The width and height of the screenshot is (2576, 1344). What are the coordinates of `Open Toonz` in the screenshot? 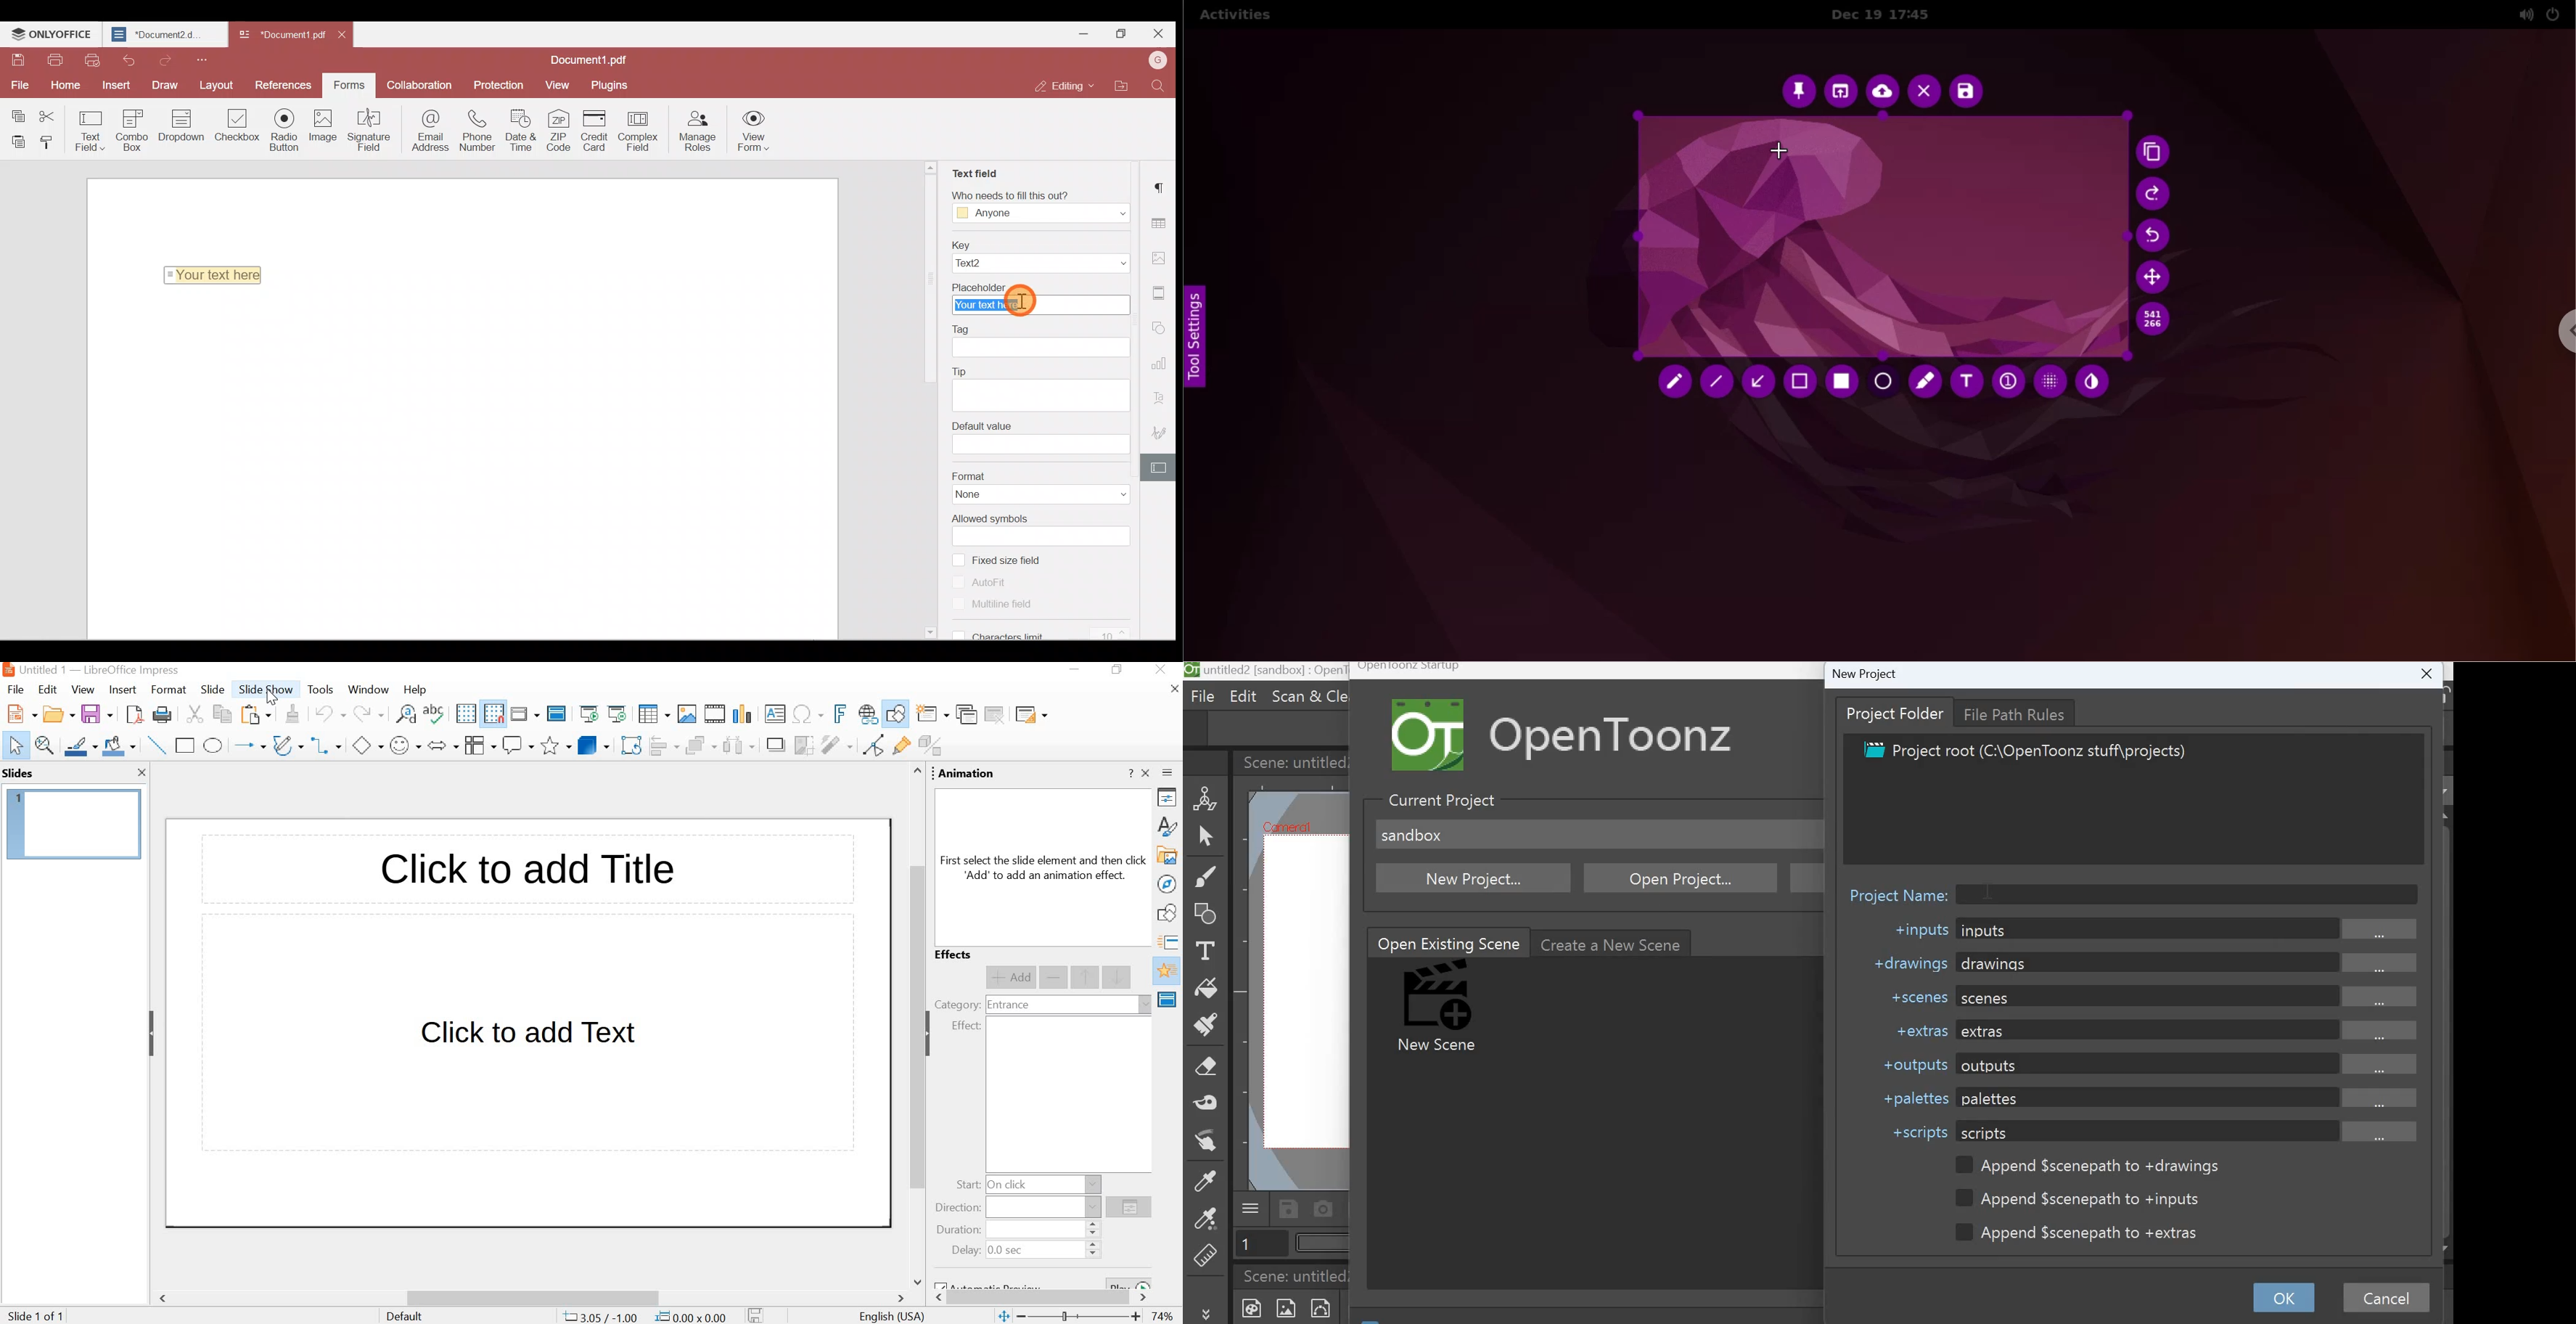 It's located at (1632, 735).